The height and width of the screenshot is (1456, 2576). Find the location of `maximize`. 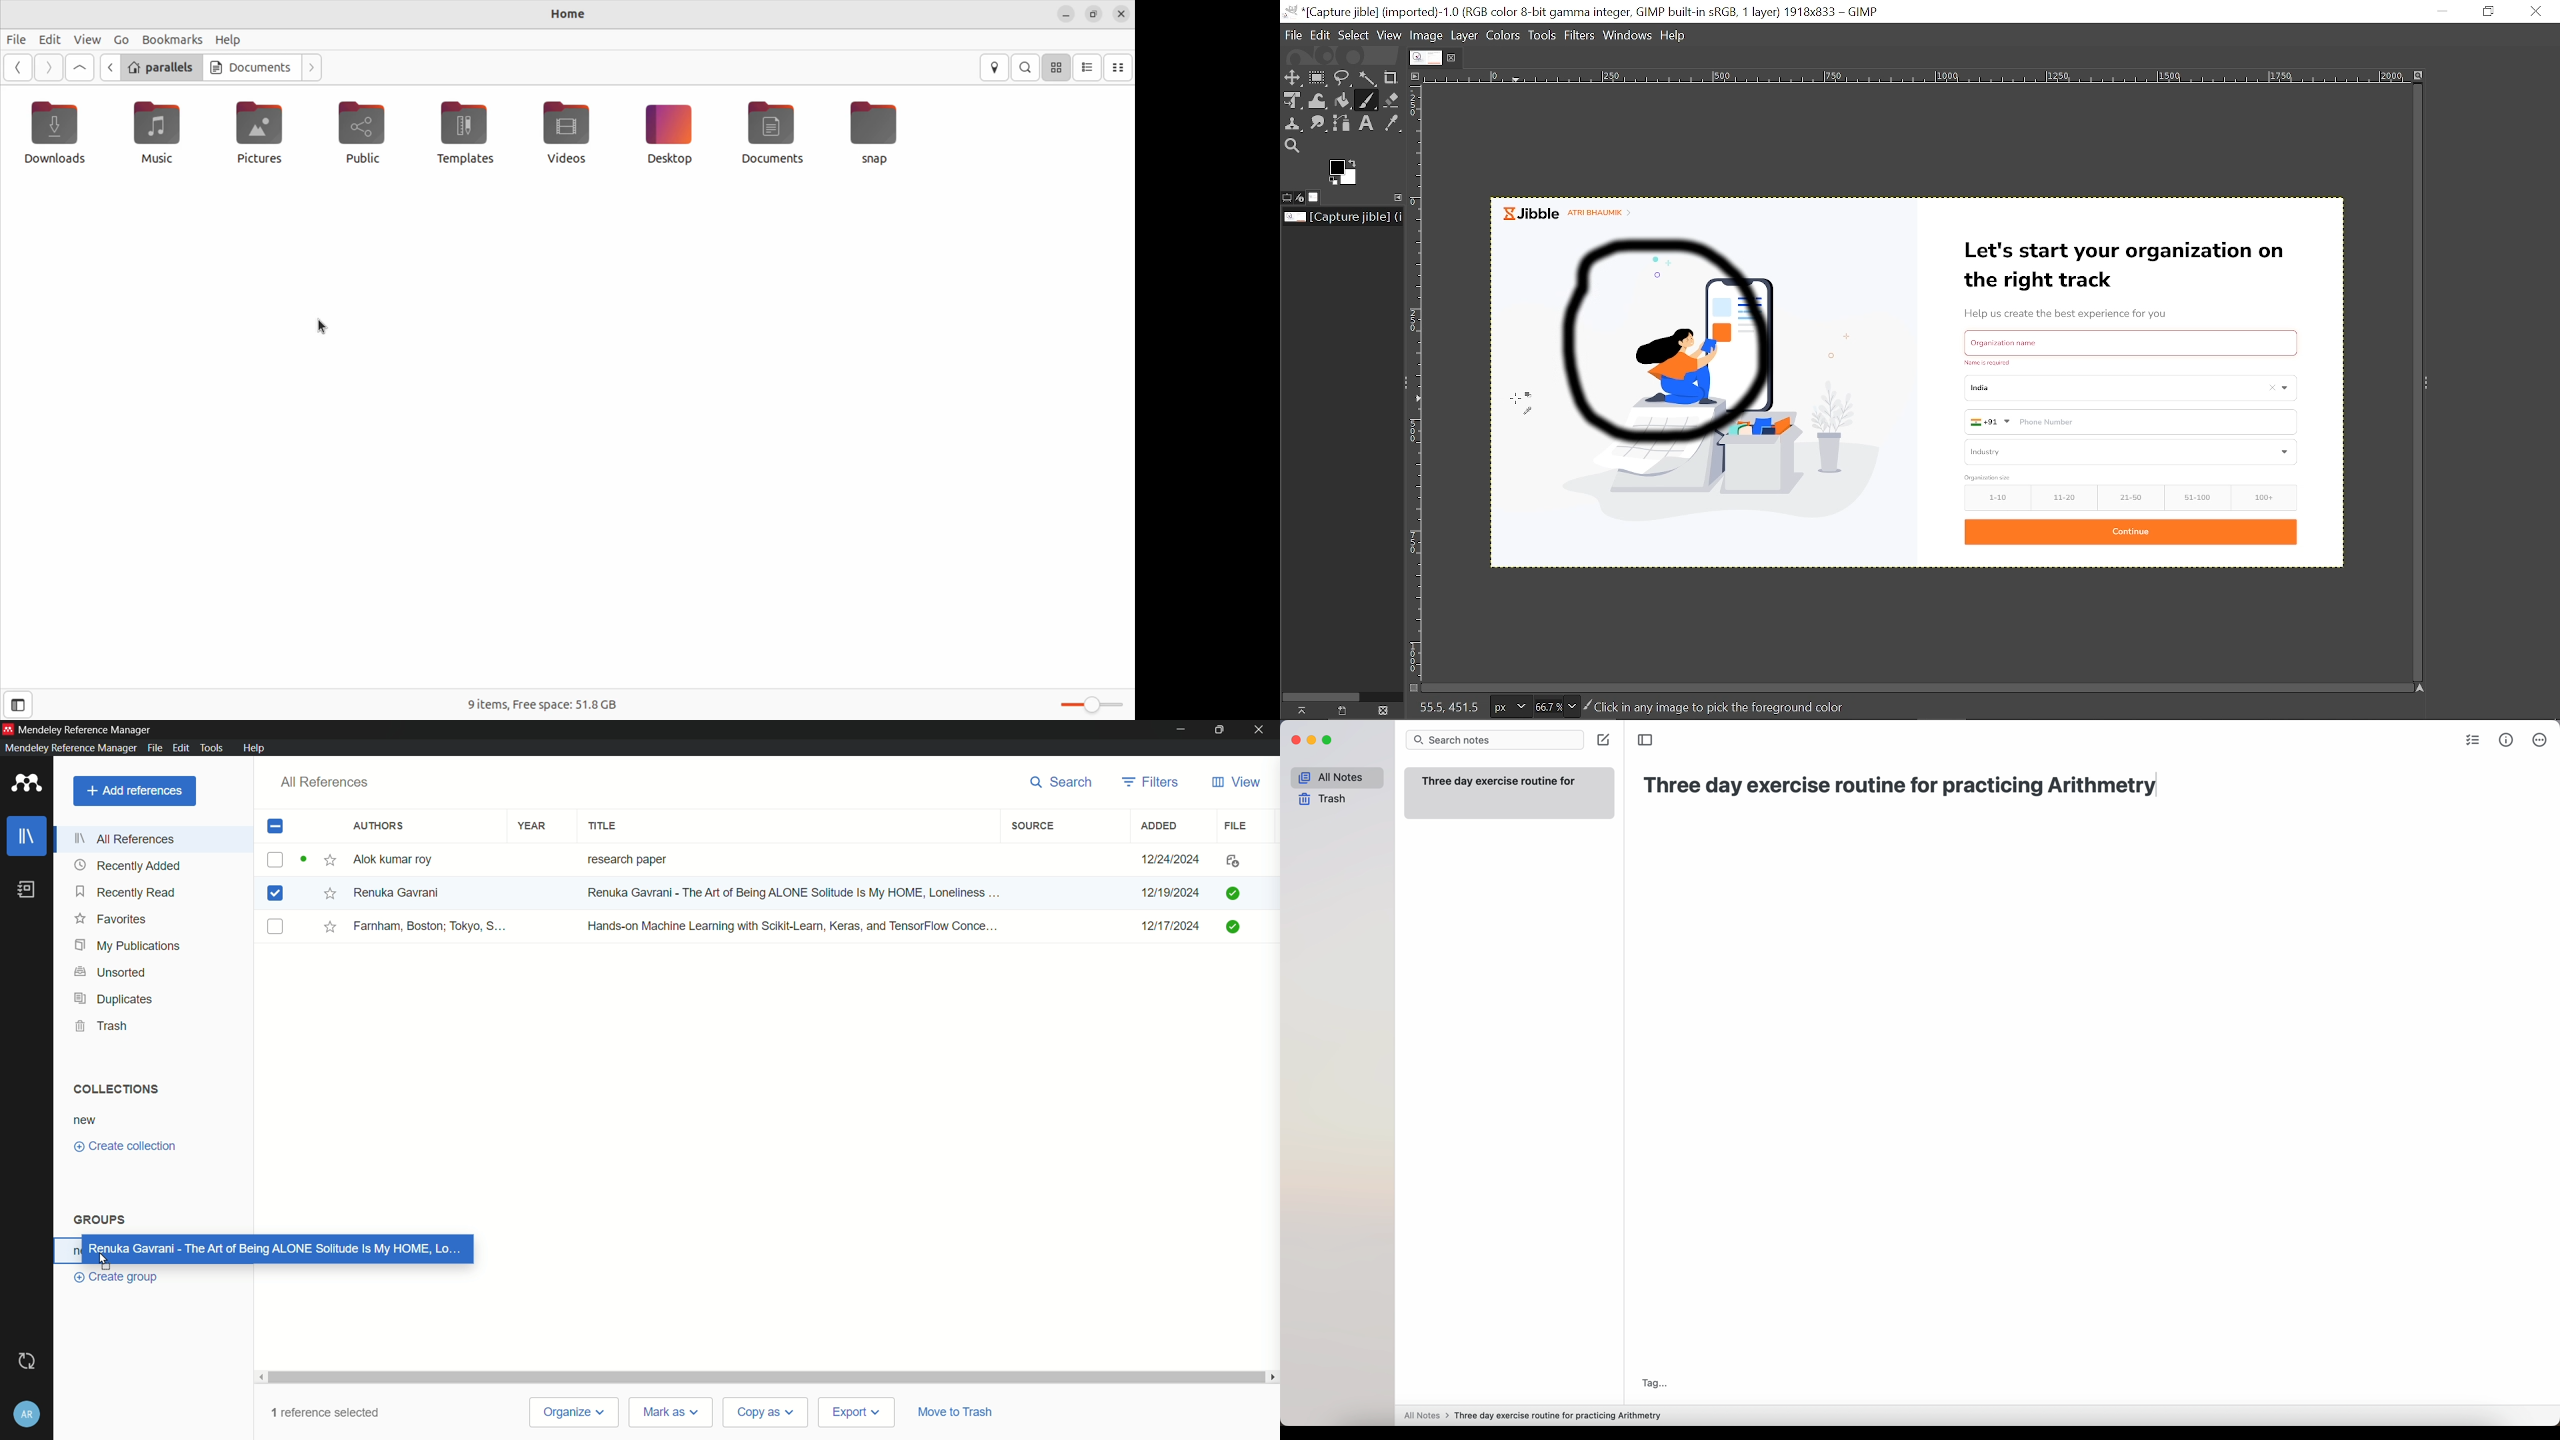

maximize is located at coordinates (1220, 729).